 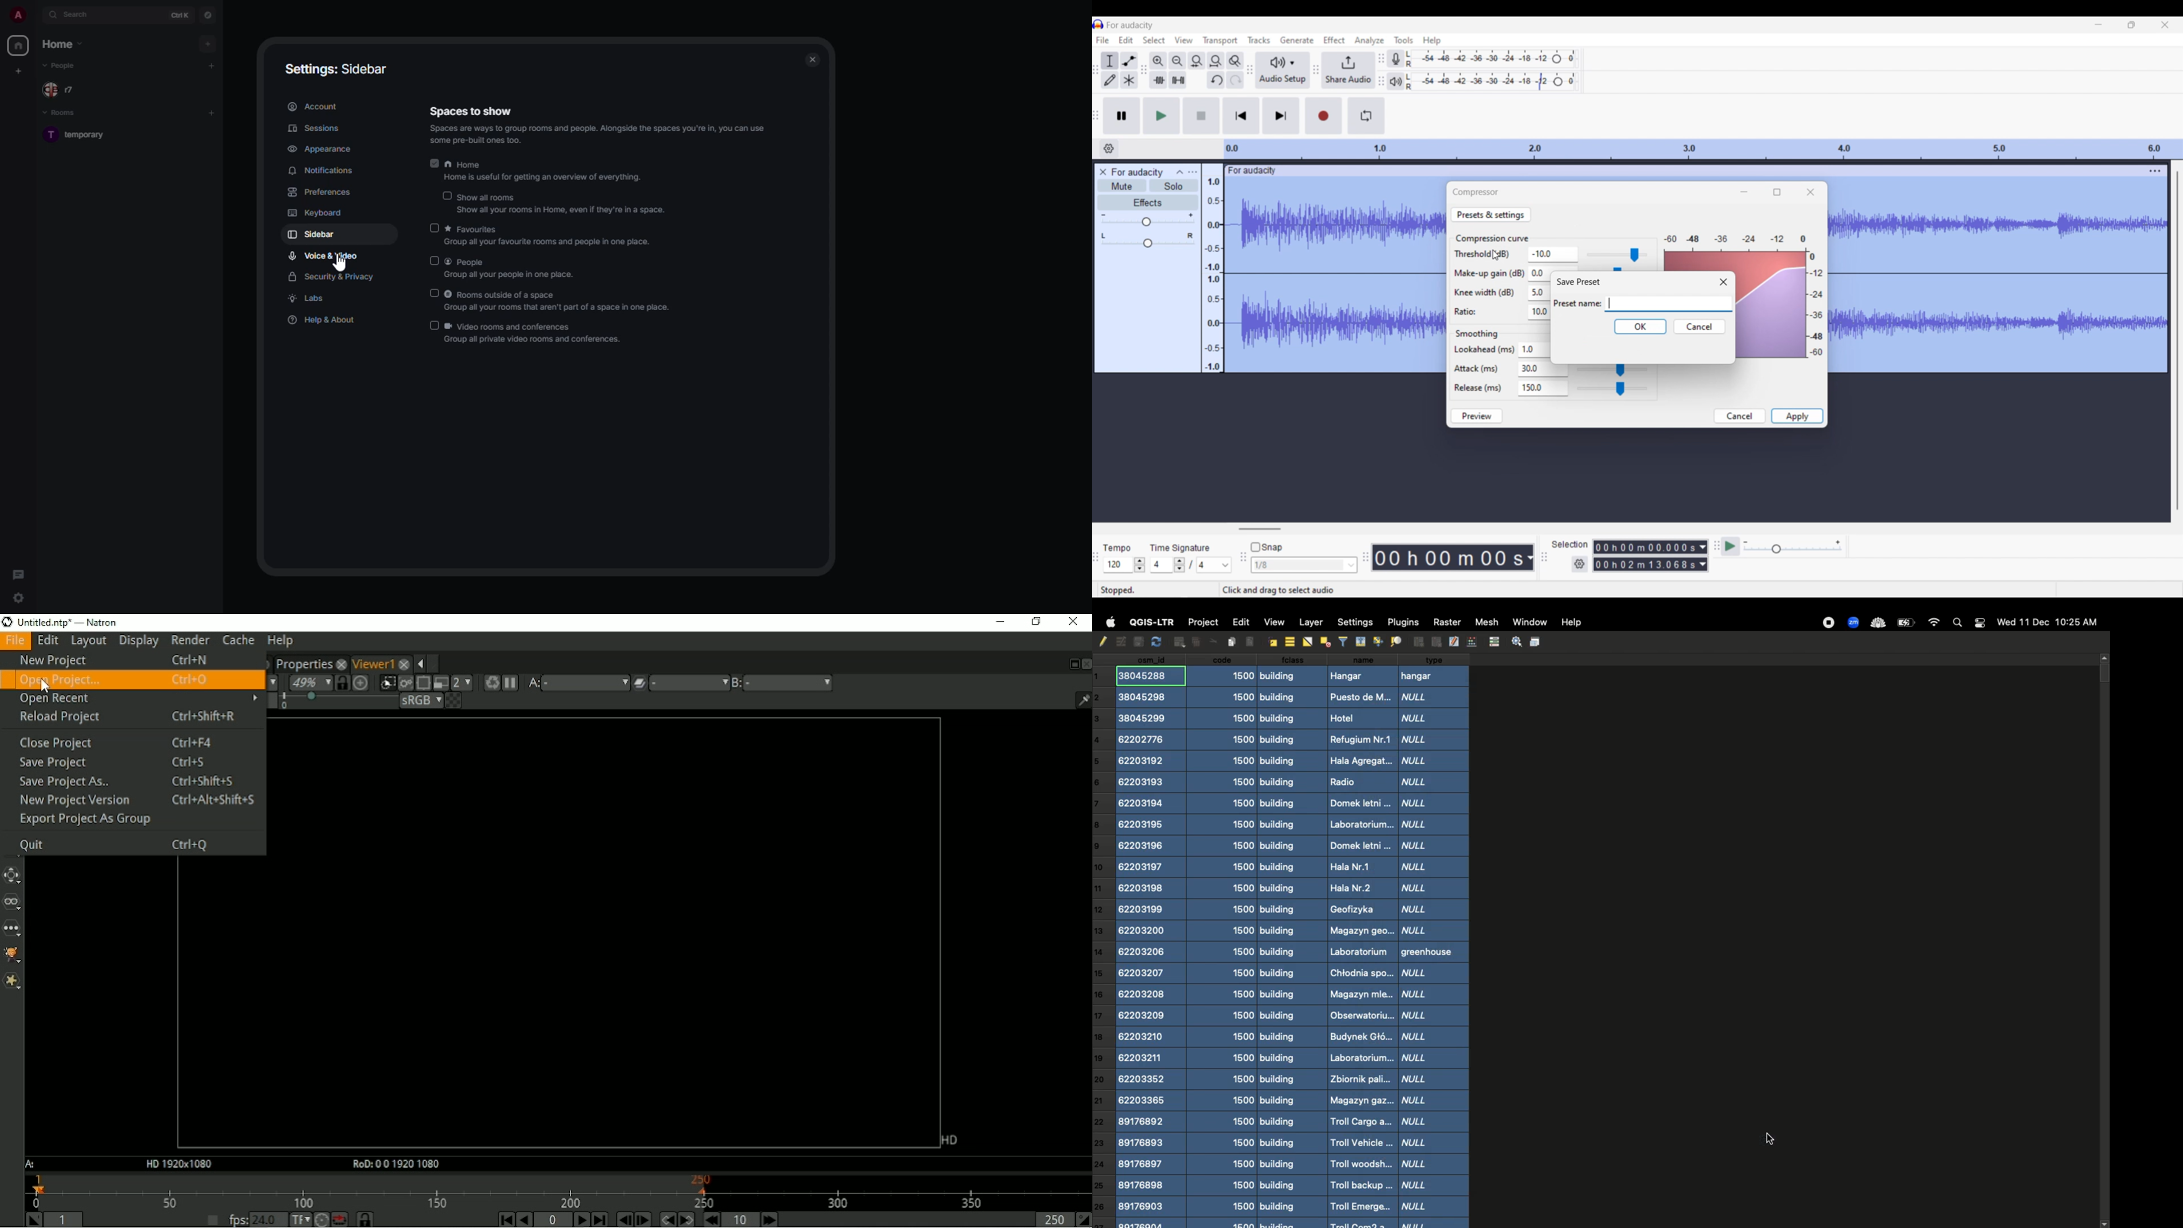 I want to click on Preset and settings, so click(x=1491, y=214).